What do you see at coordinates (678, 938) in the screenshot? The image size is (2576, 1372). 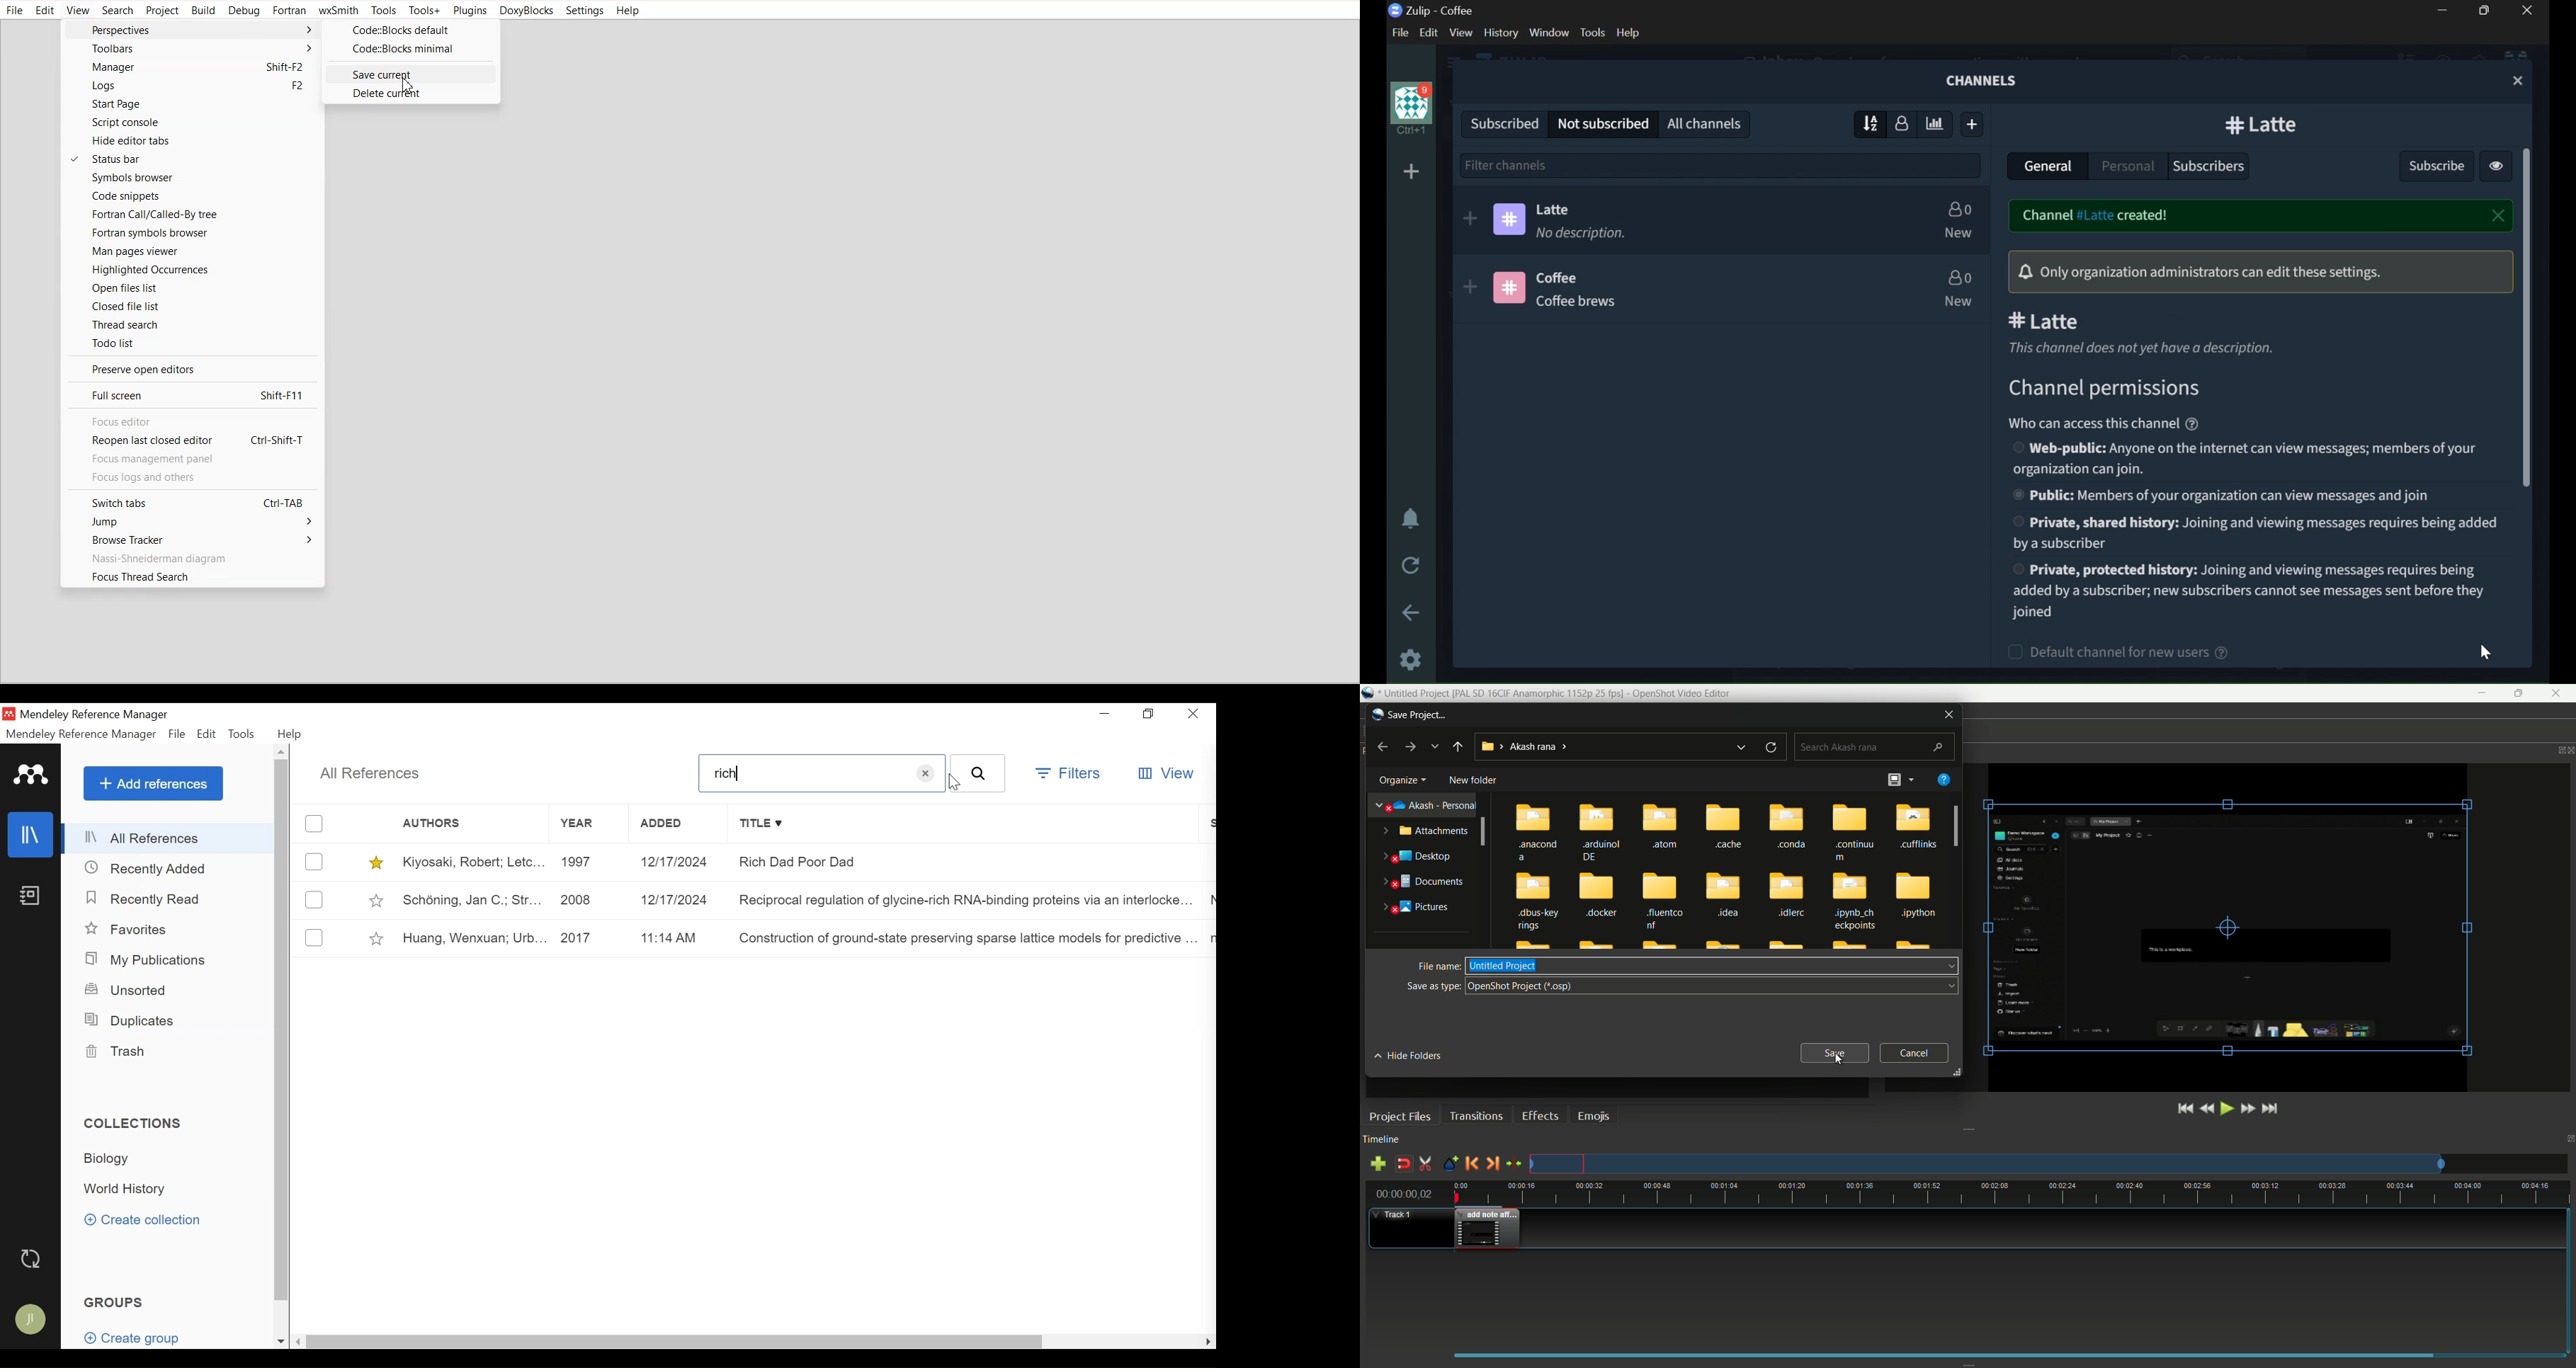 I see `11:14 AM` at bounding box center [678, 938].